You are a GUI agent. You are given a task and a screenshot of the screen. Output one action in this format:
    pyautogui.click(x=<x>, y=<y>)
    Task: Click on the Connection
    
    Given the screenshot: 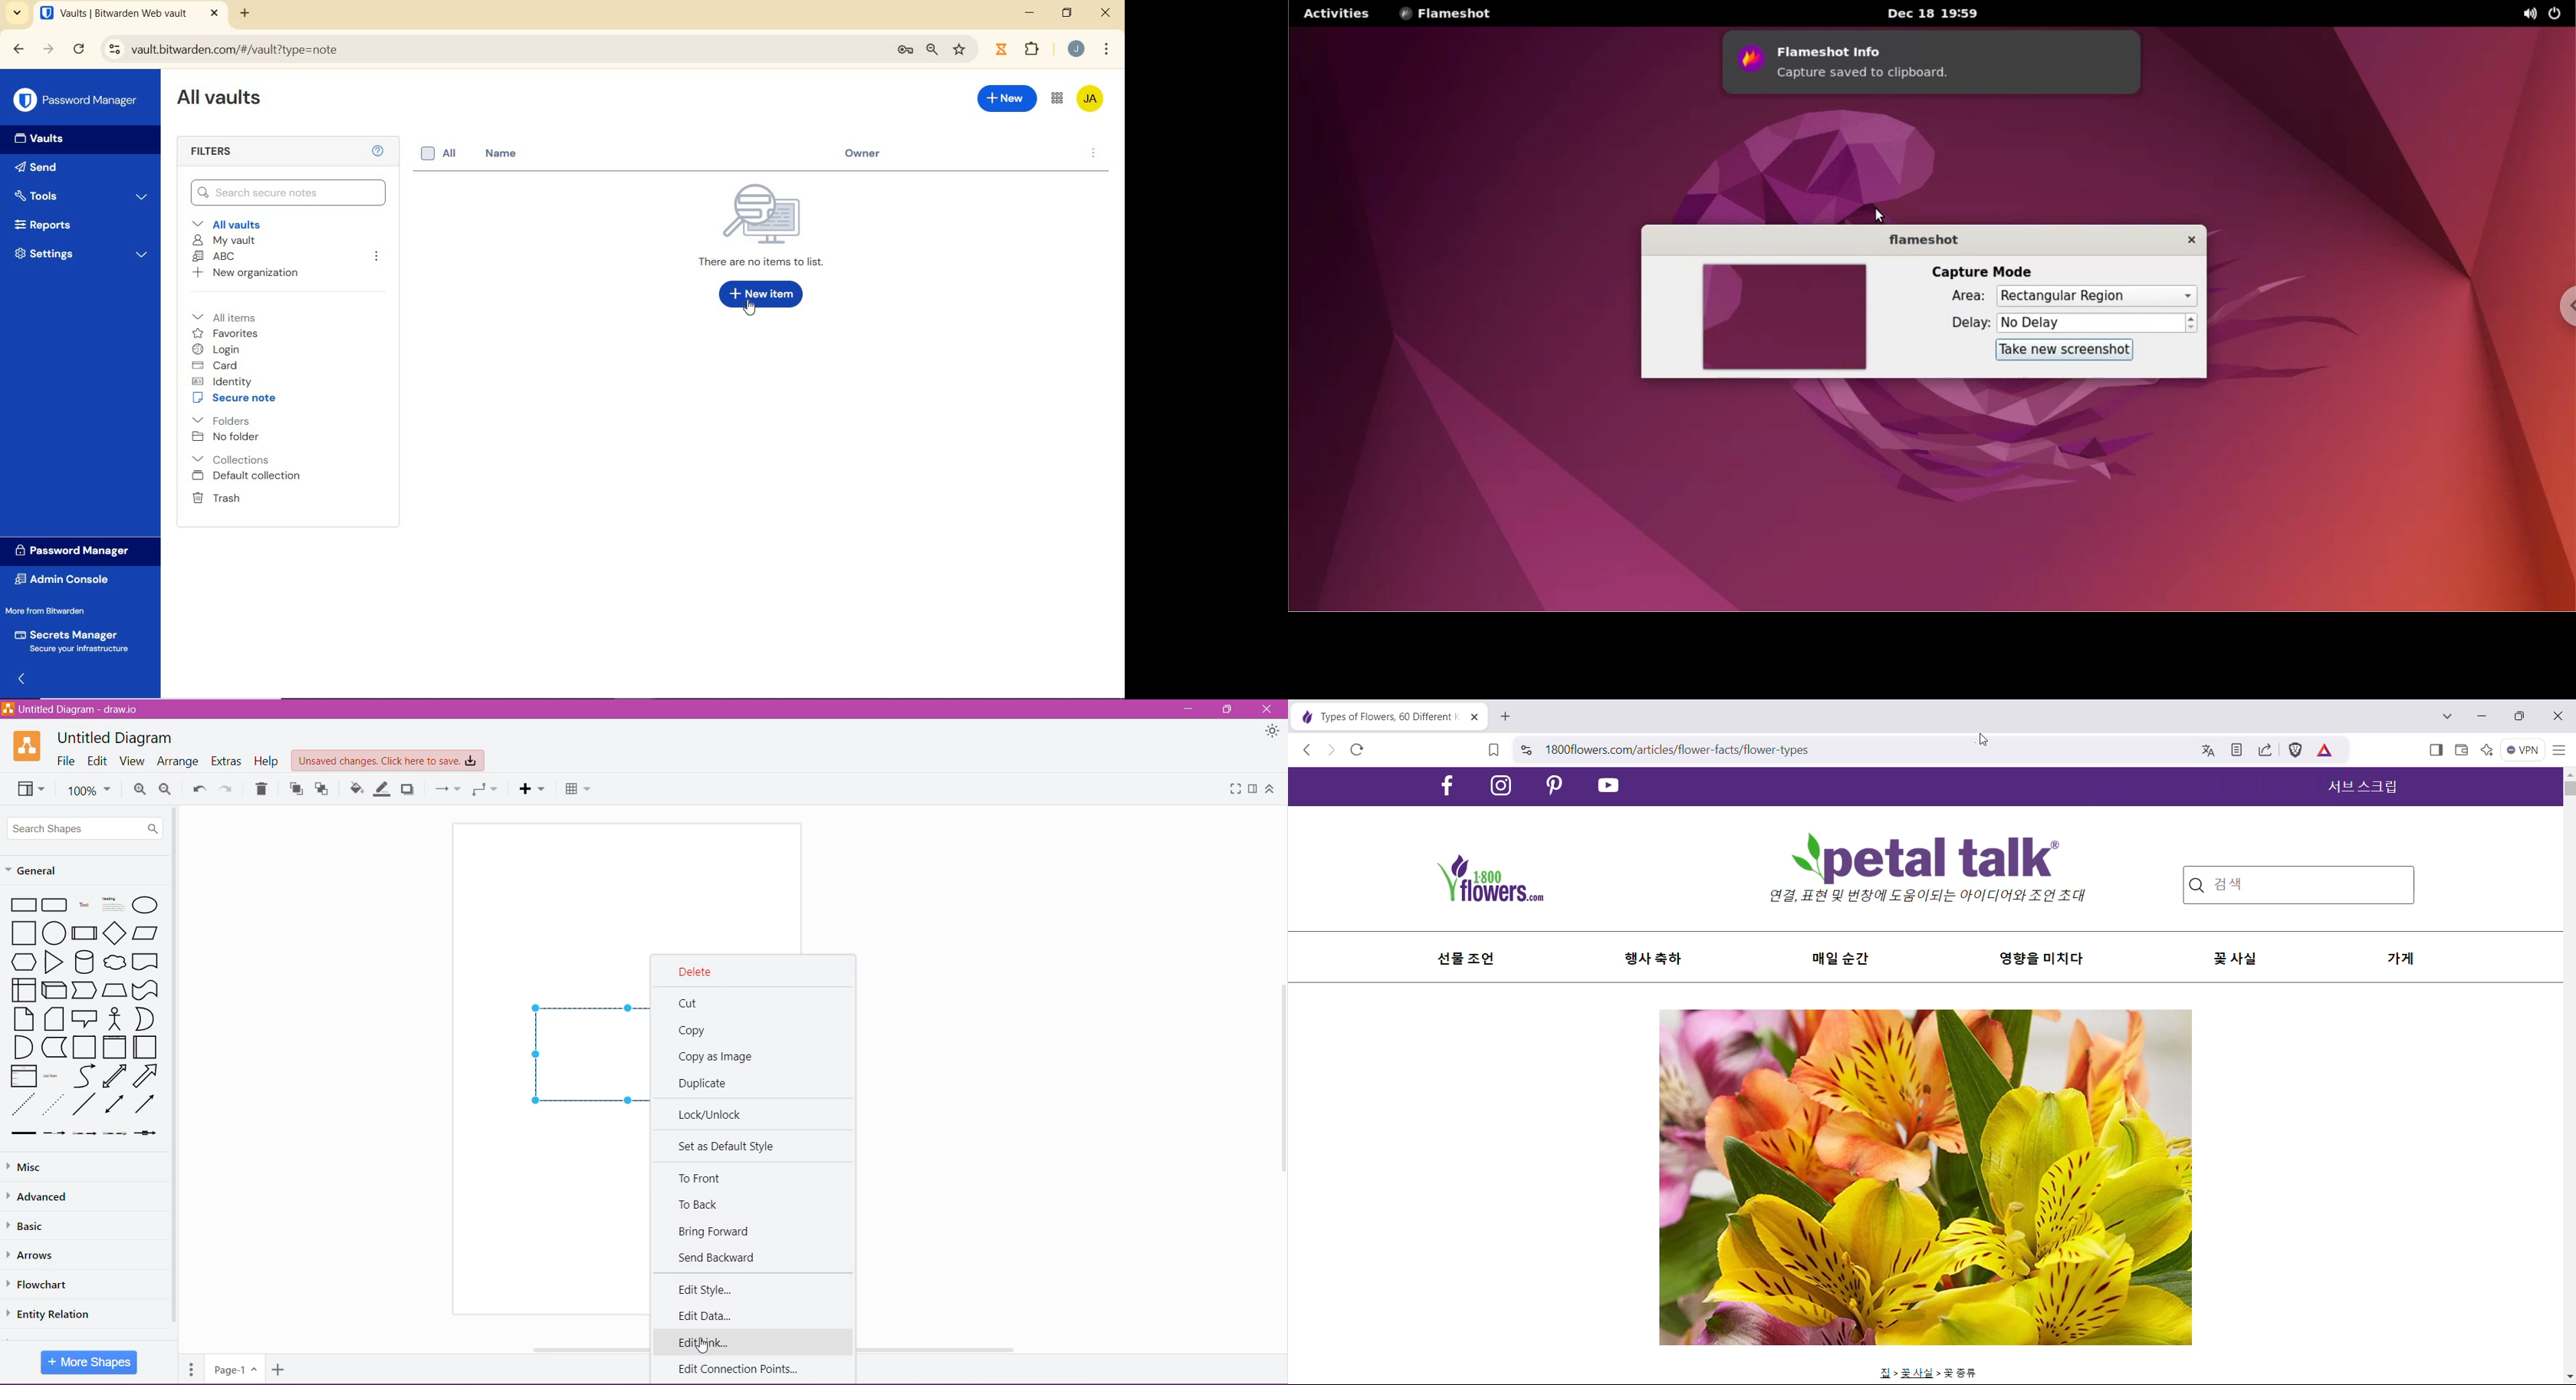 What is the action you would take?
    pyautogui.click(x=447, y=789)
    